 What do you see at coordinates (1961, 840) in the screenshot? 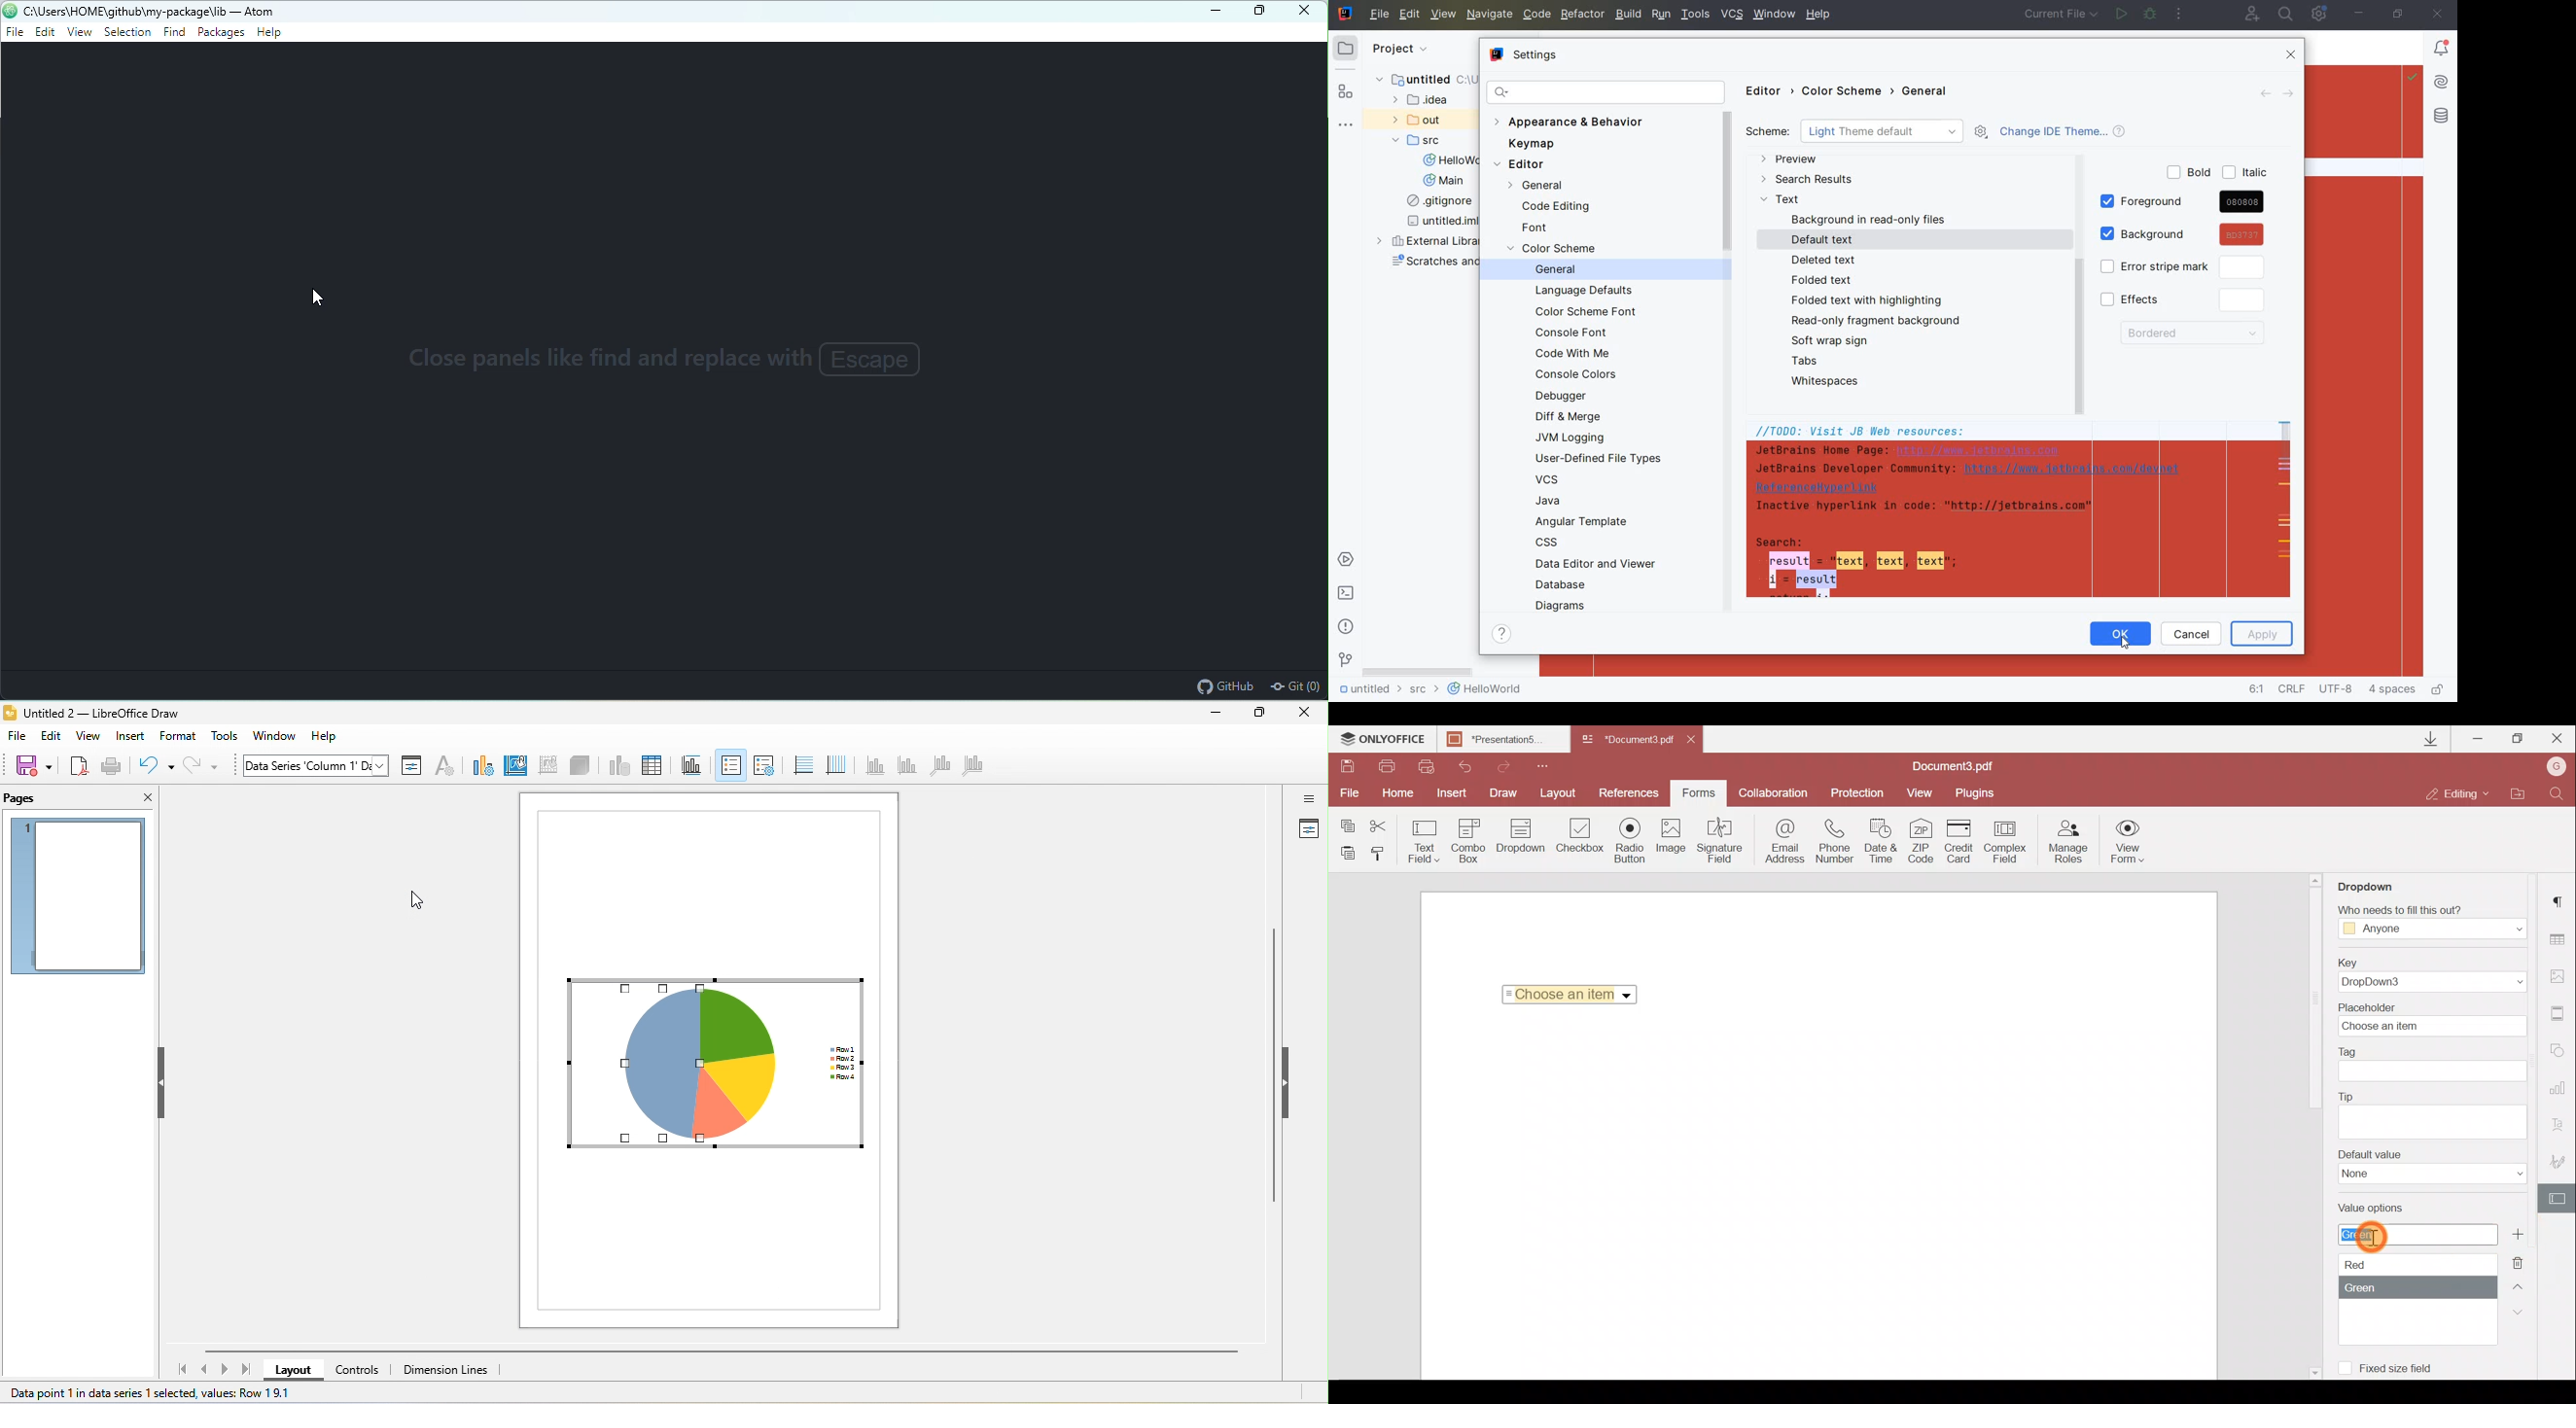
I see `Credit card` at bounding box center [1961, 840].